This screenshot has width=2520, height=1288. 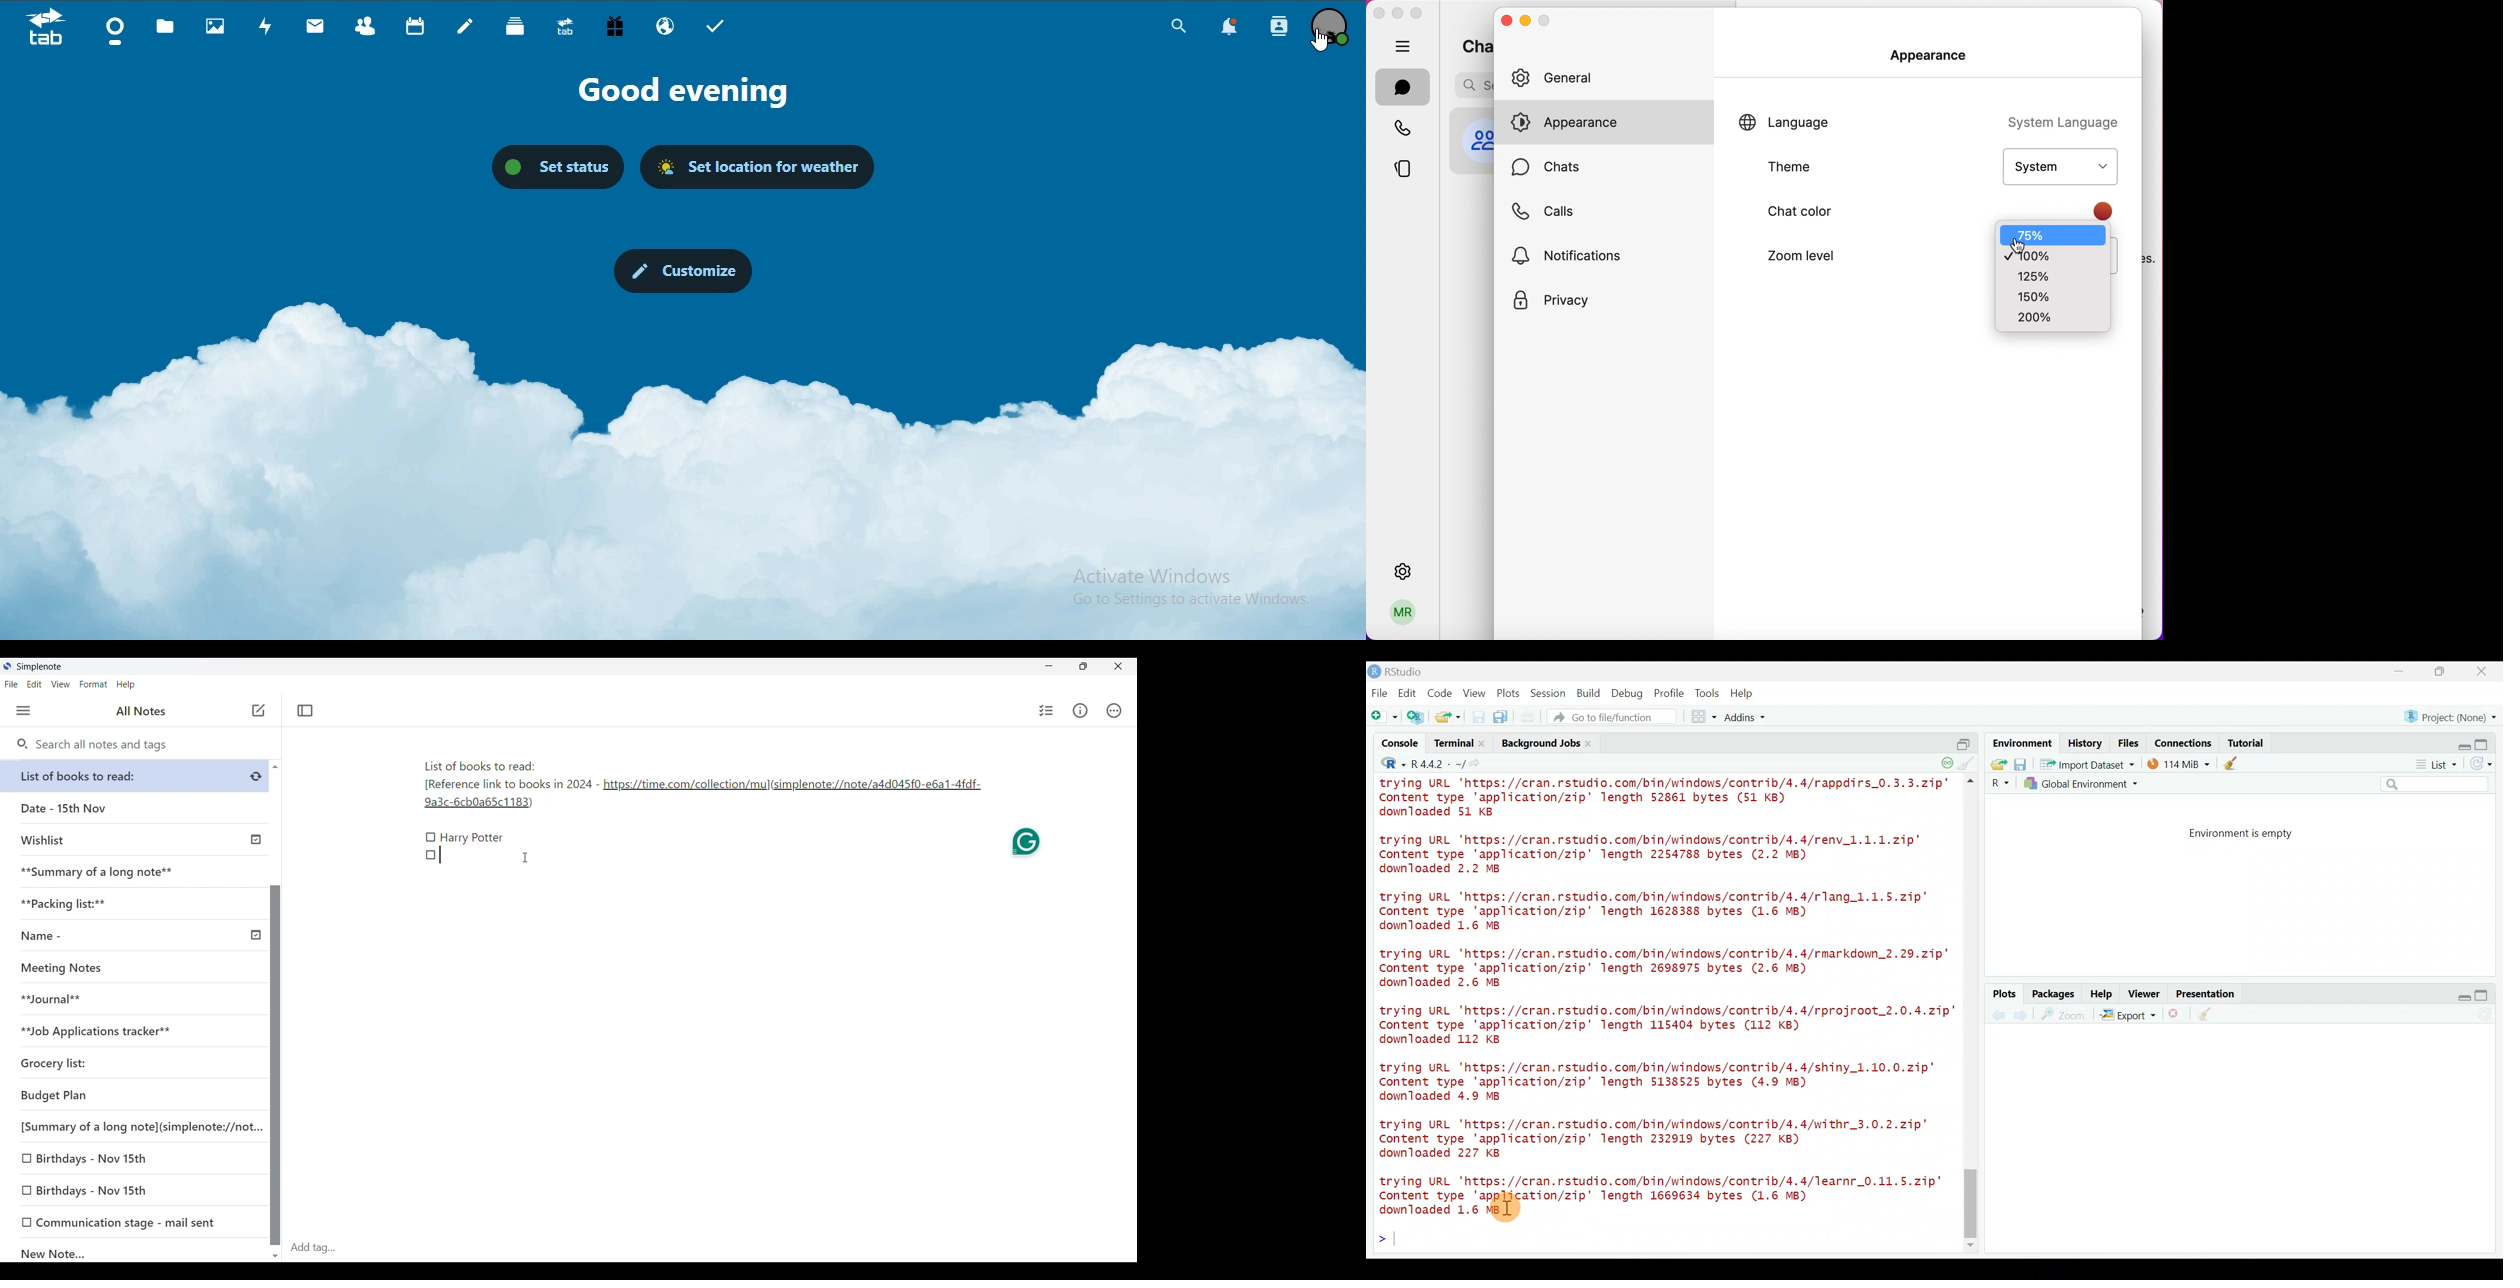 I want to click on next plot, so click(x=1998, y=1015).